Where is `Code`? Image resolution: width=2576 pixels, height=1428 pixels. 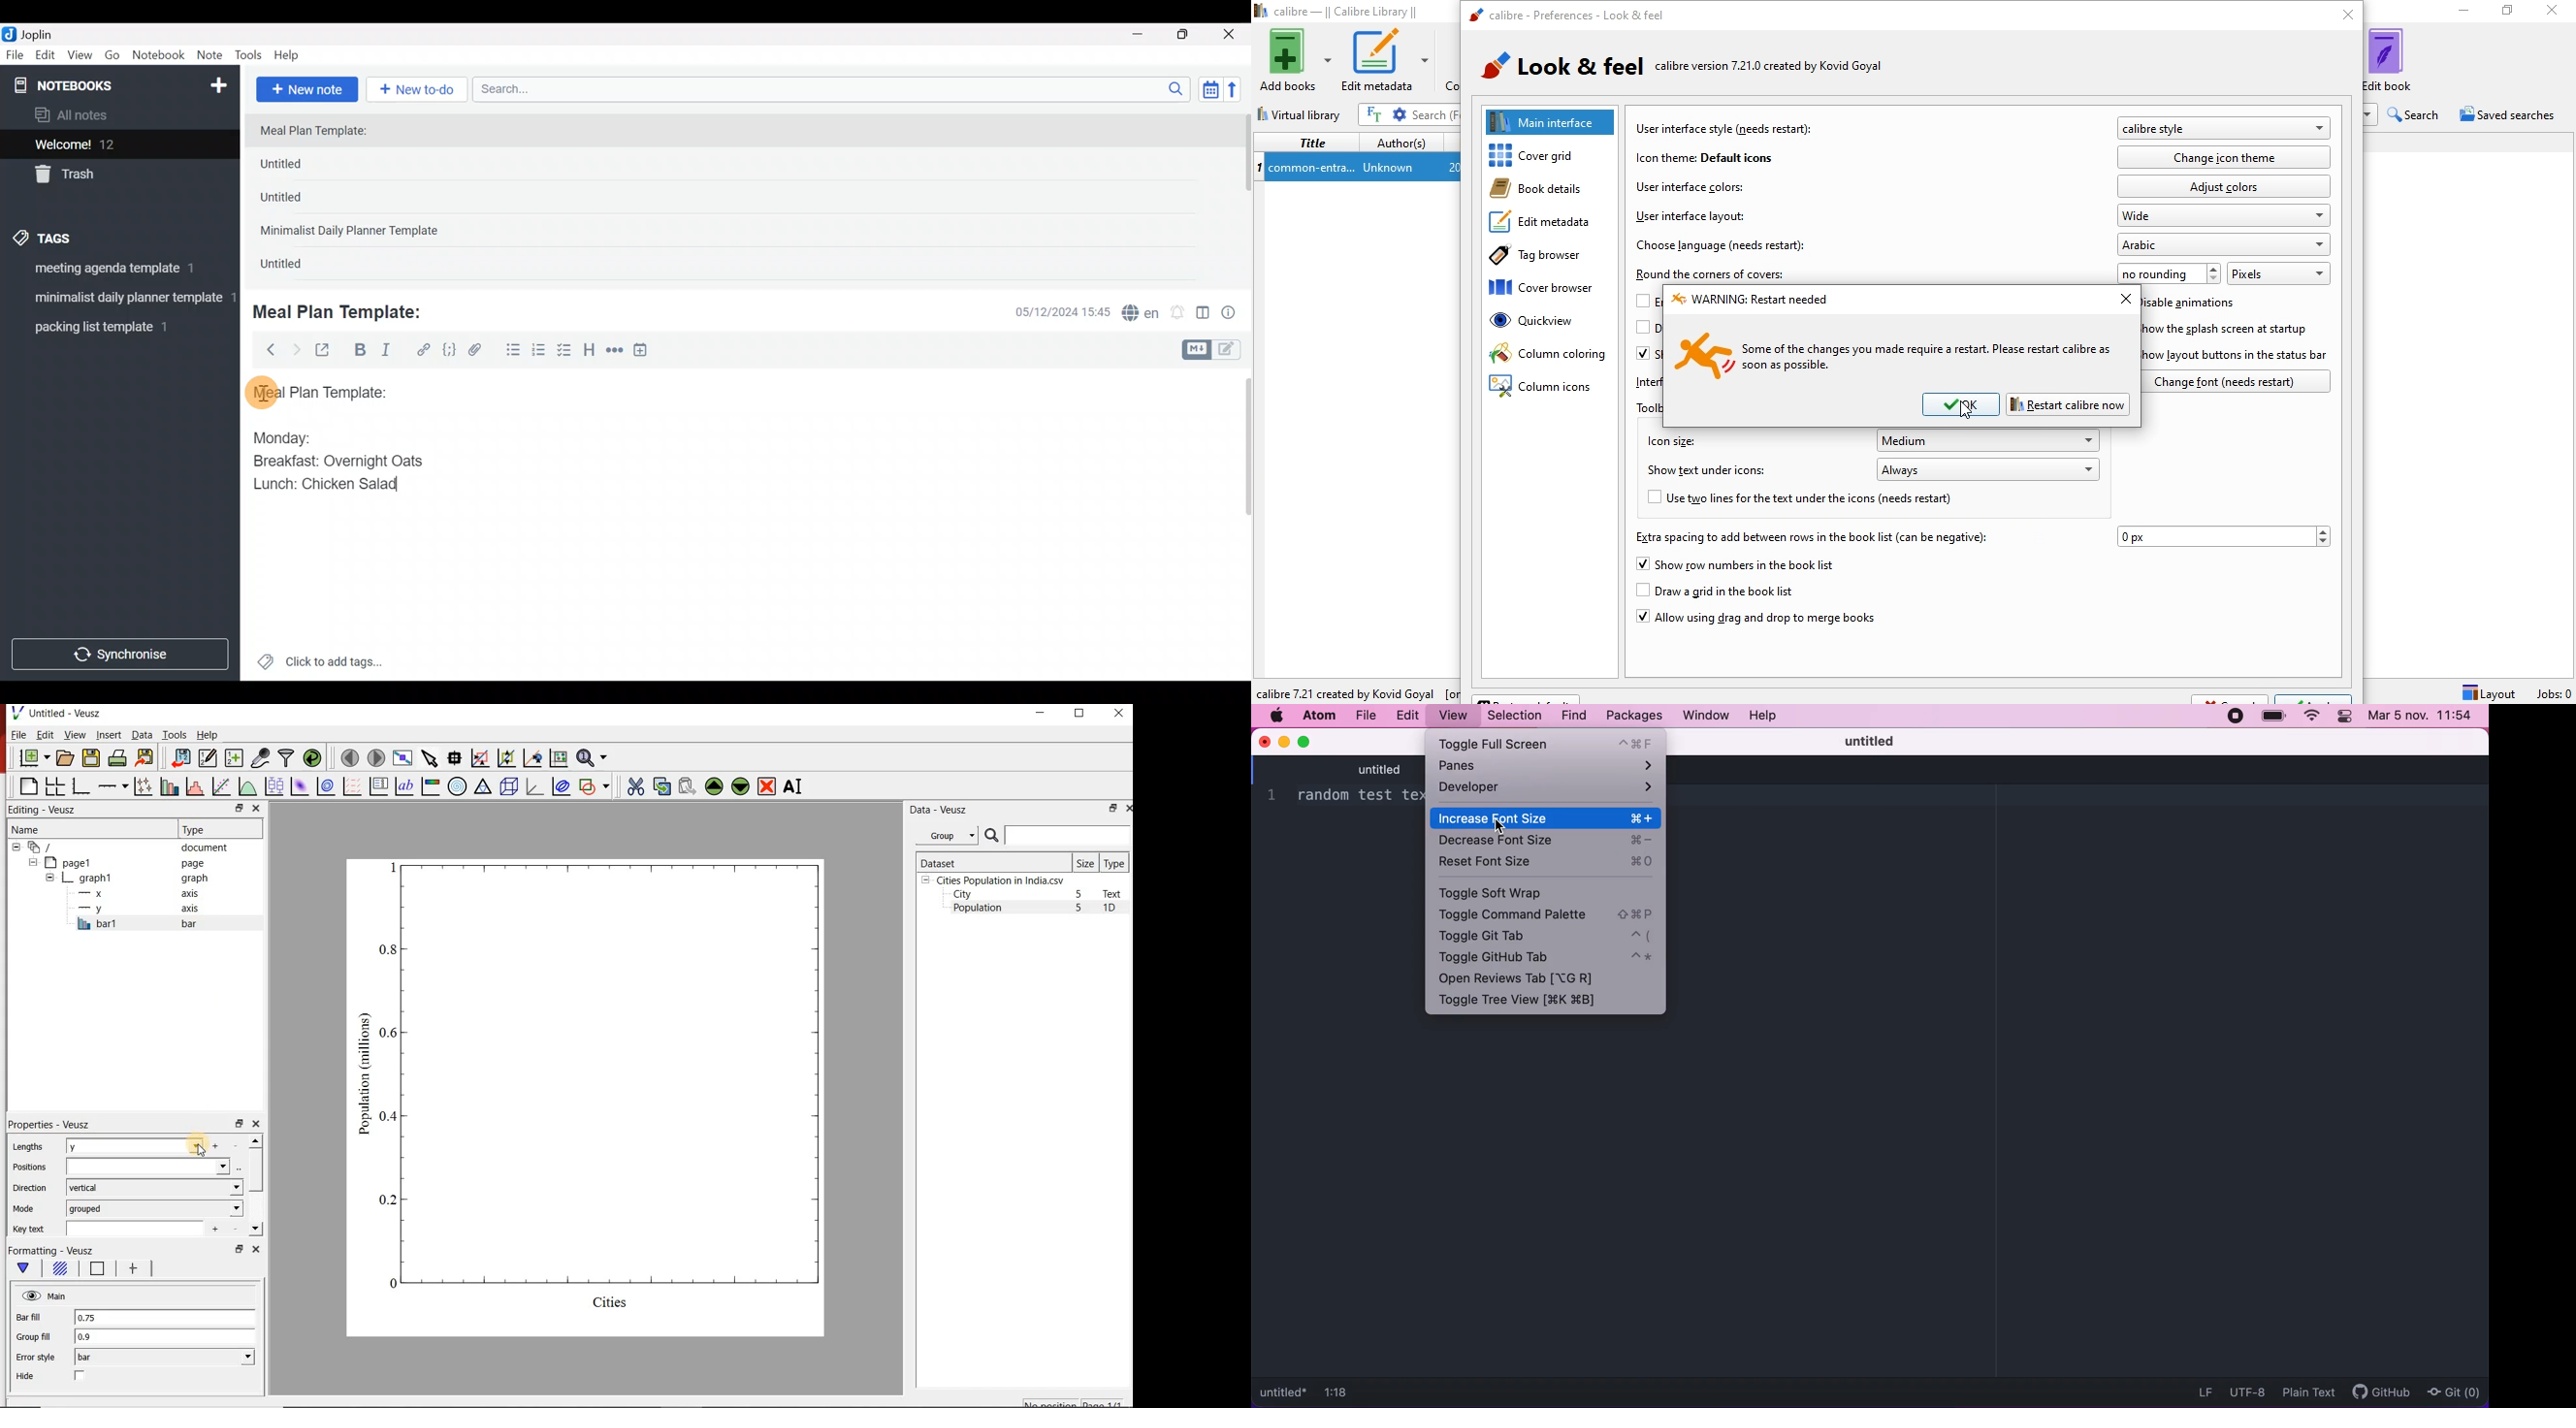 Code is located at coordinates (448, 349).